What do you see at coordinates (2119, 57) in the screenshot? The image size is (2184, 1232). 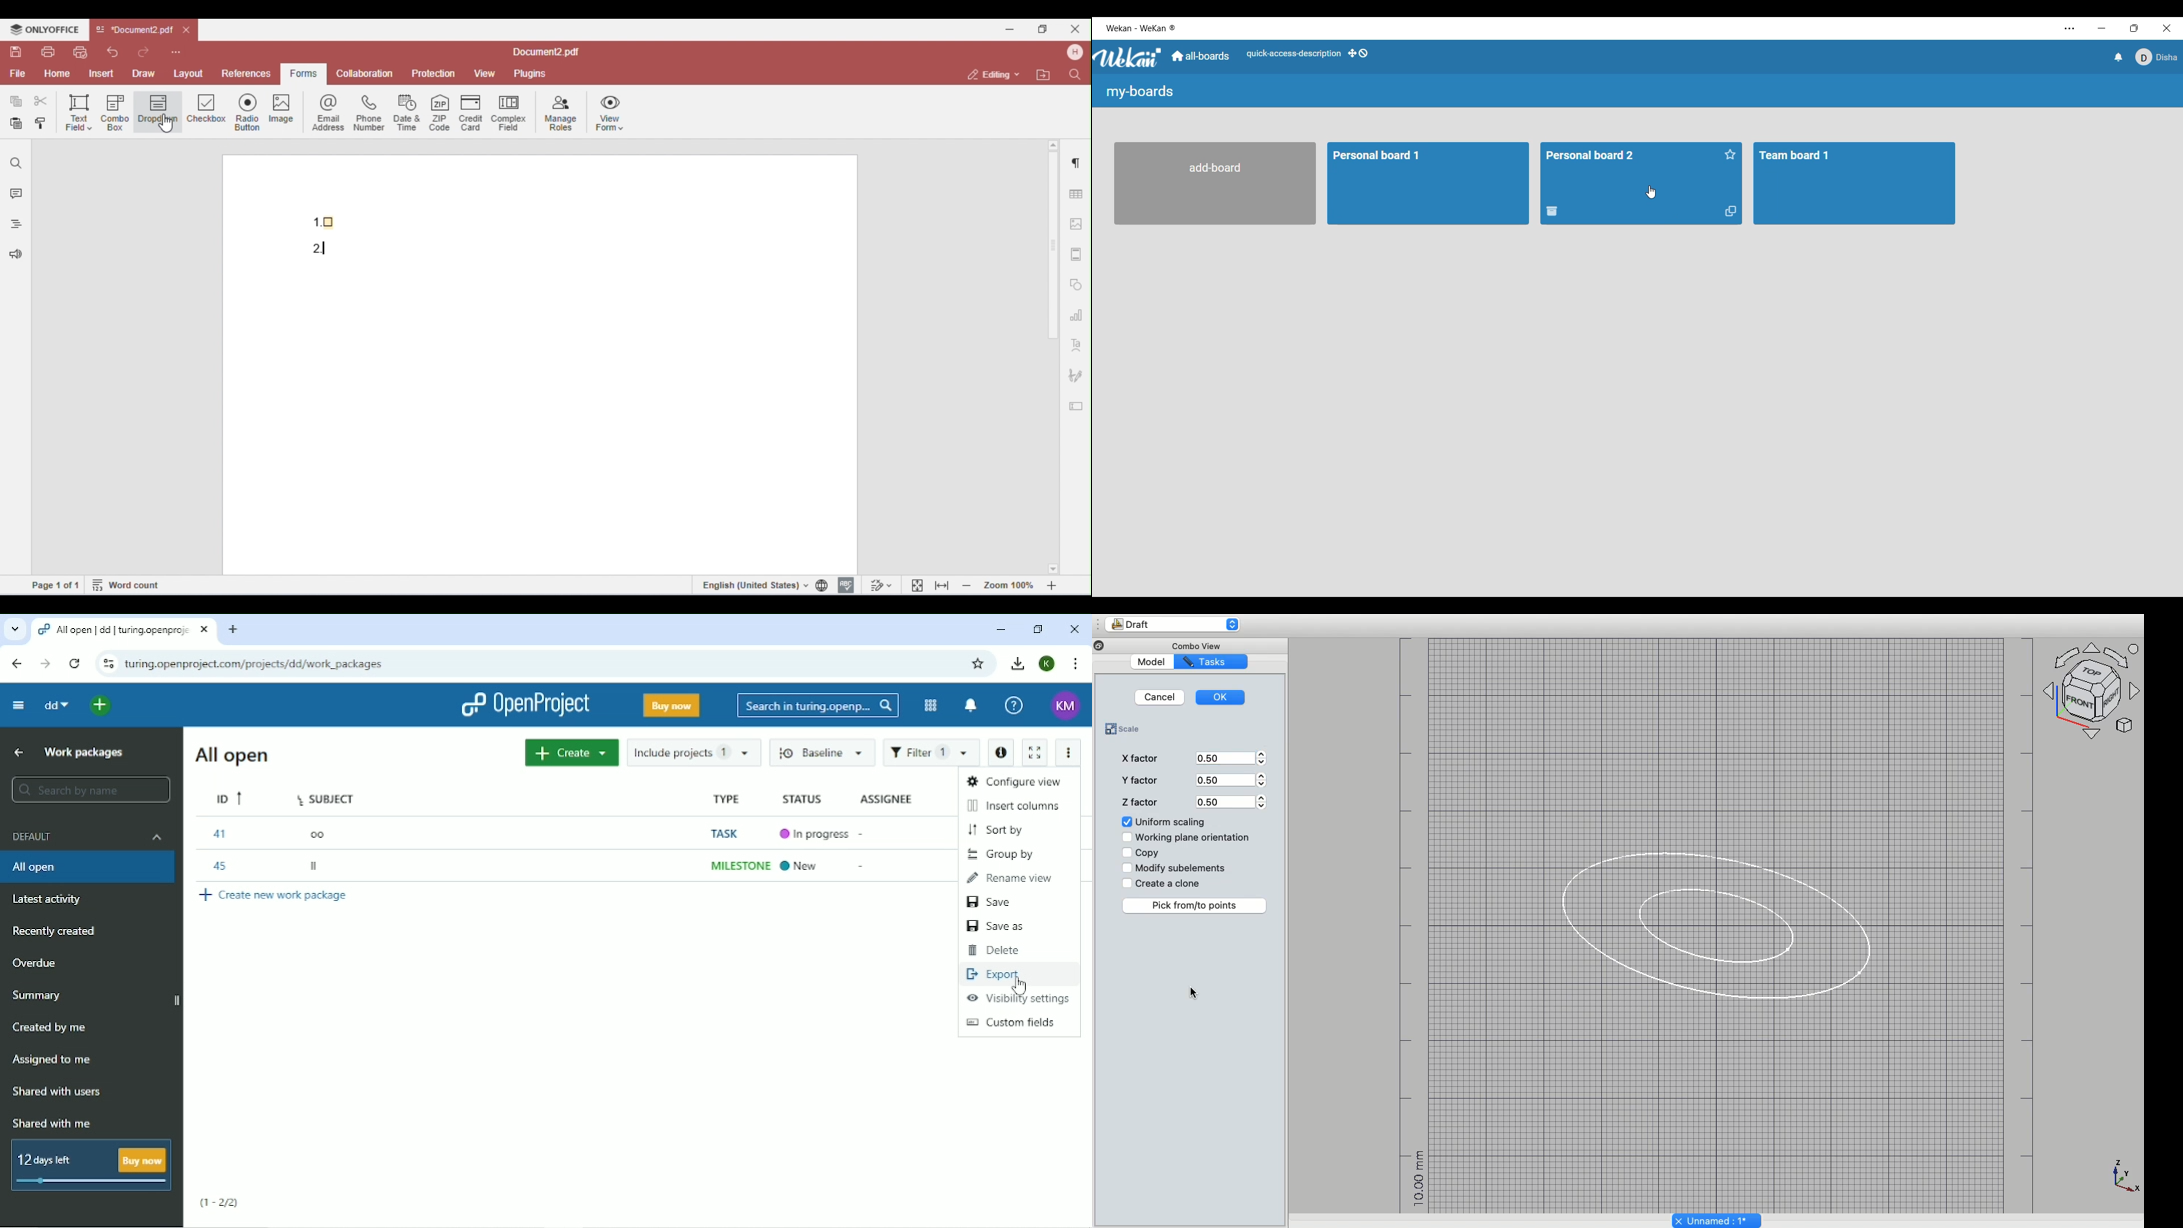 I see `Notifications ` at bounding box center [2119, 57].